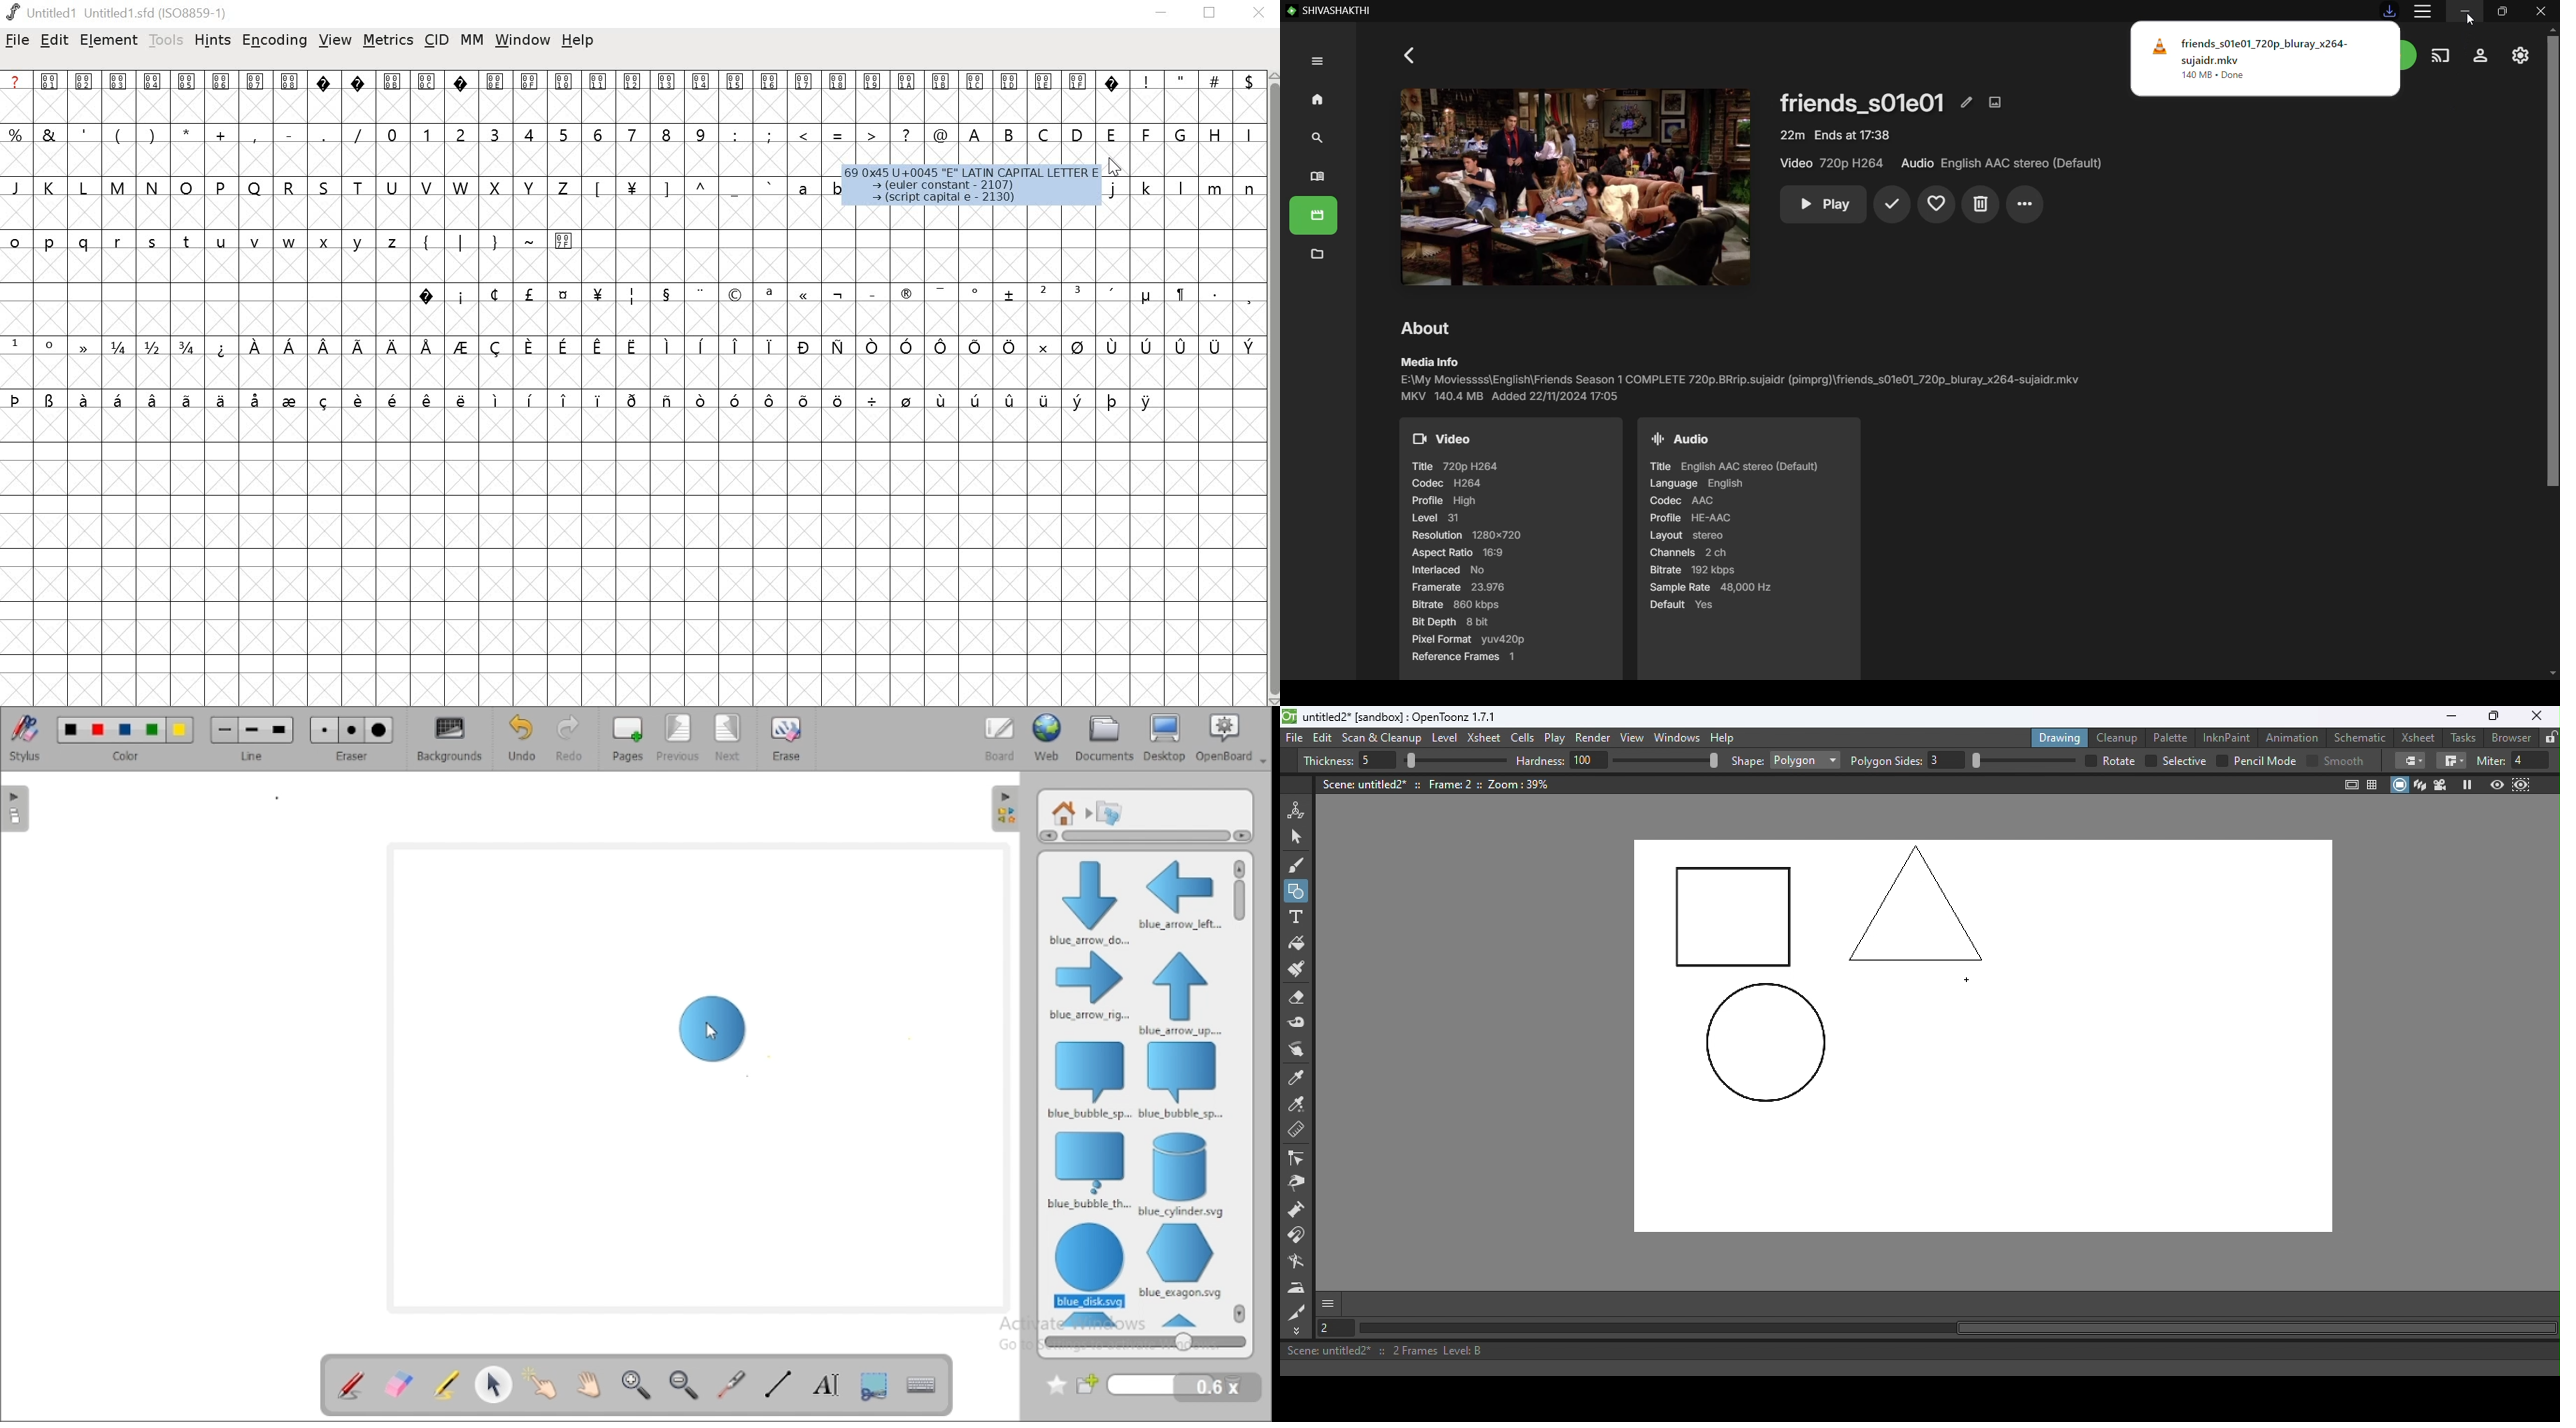  I want to click on blue bubble speak, so click(1088, 1079).